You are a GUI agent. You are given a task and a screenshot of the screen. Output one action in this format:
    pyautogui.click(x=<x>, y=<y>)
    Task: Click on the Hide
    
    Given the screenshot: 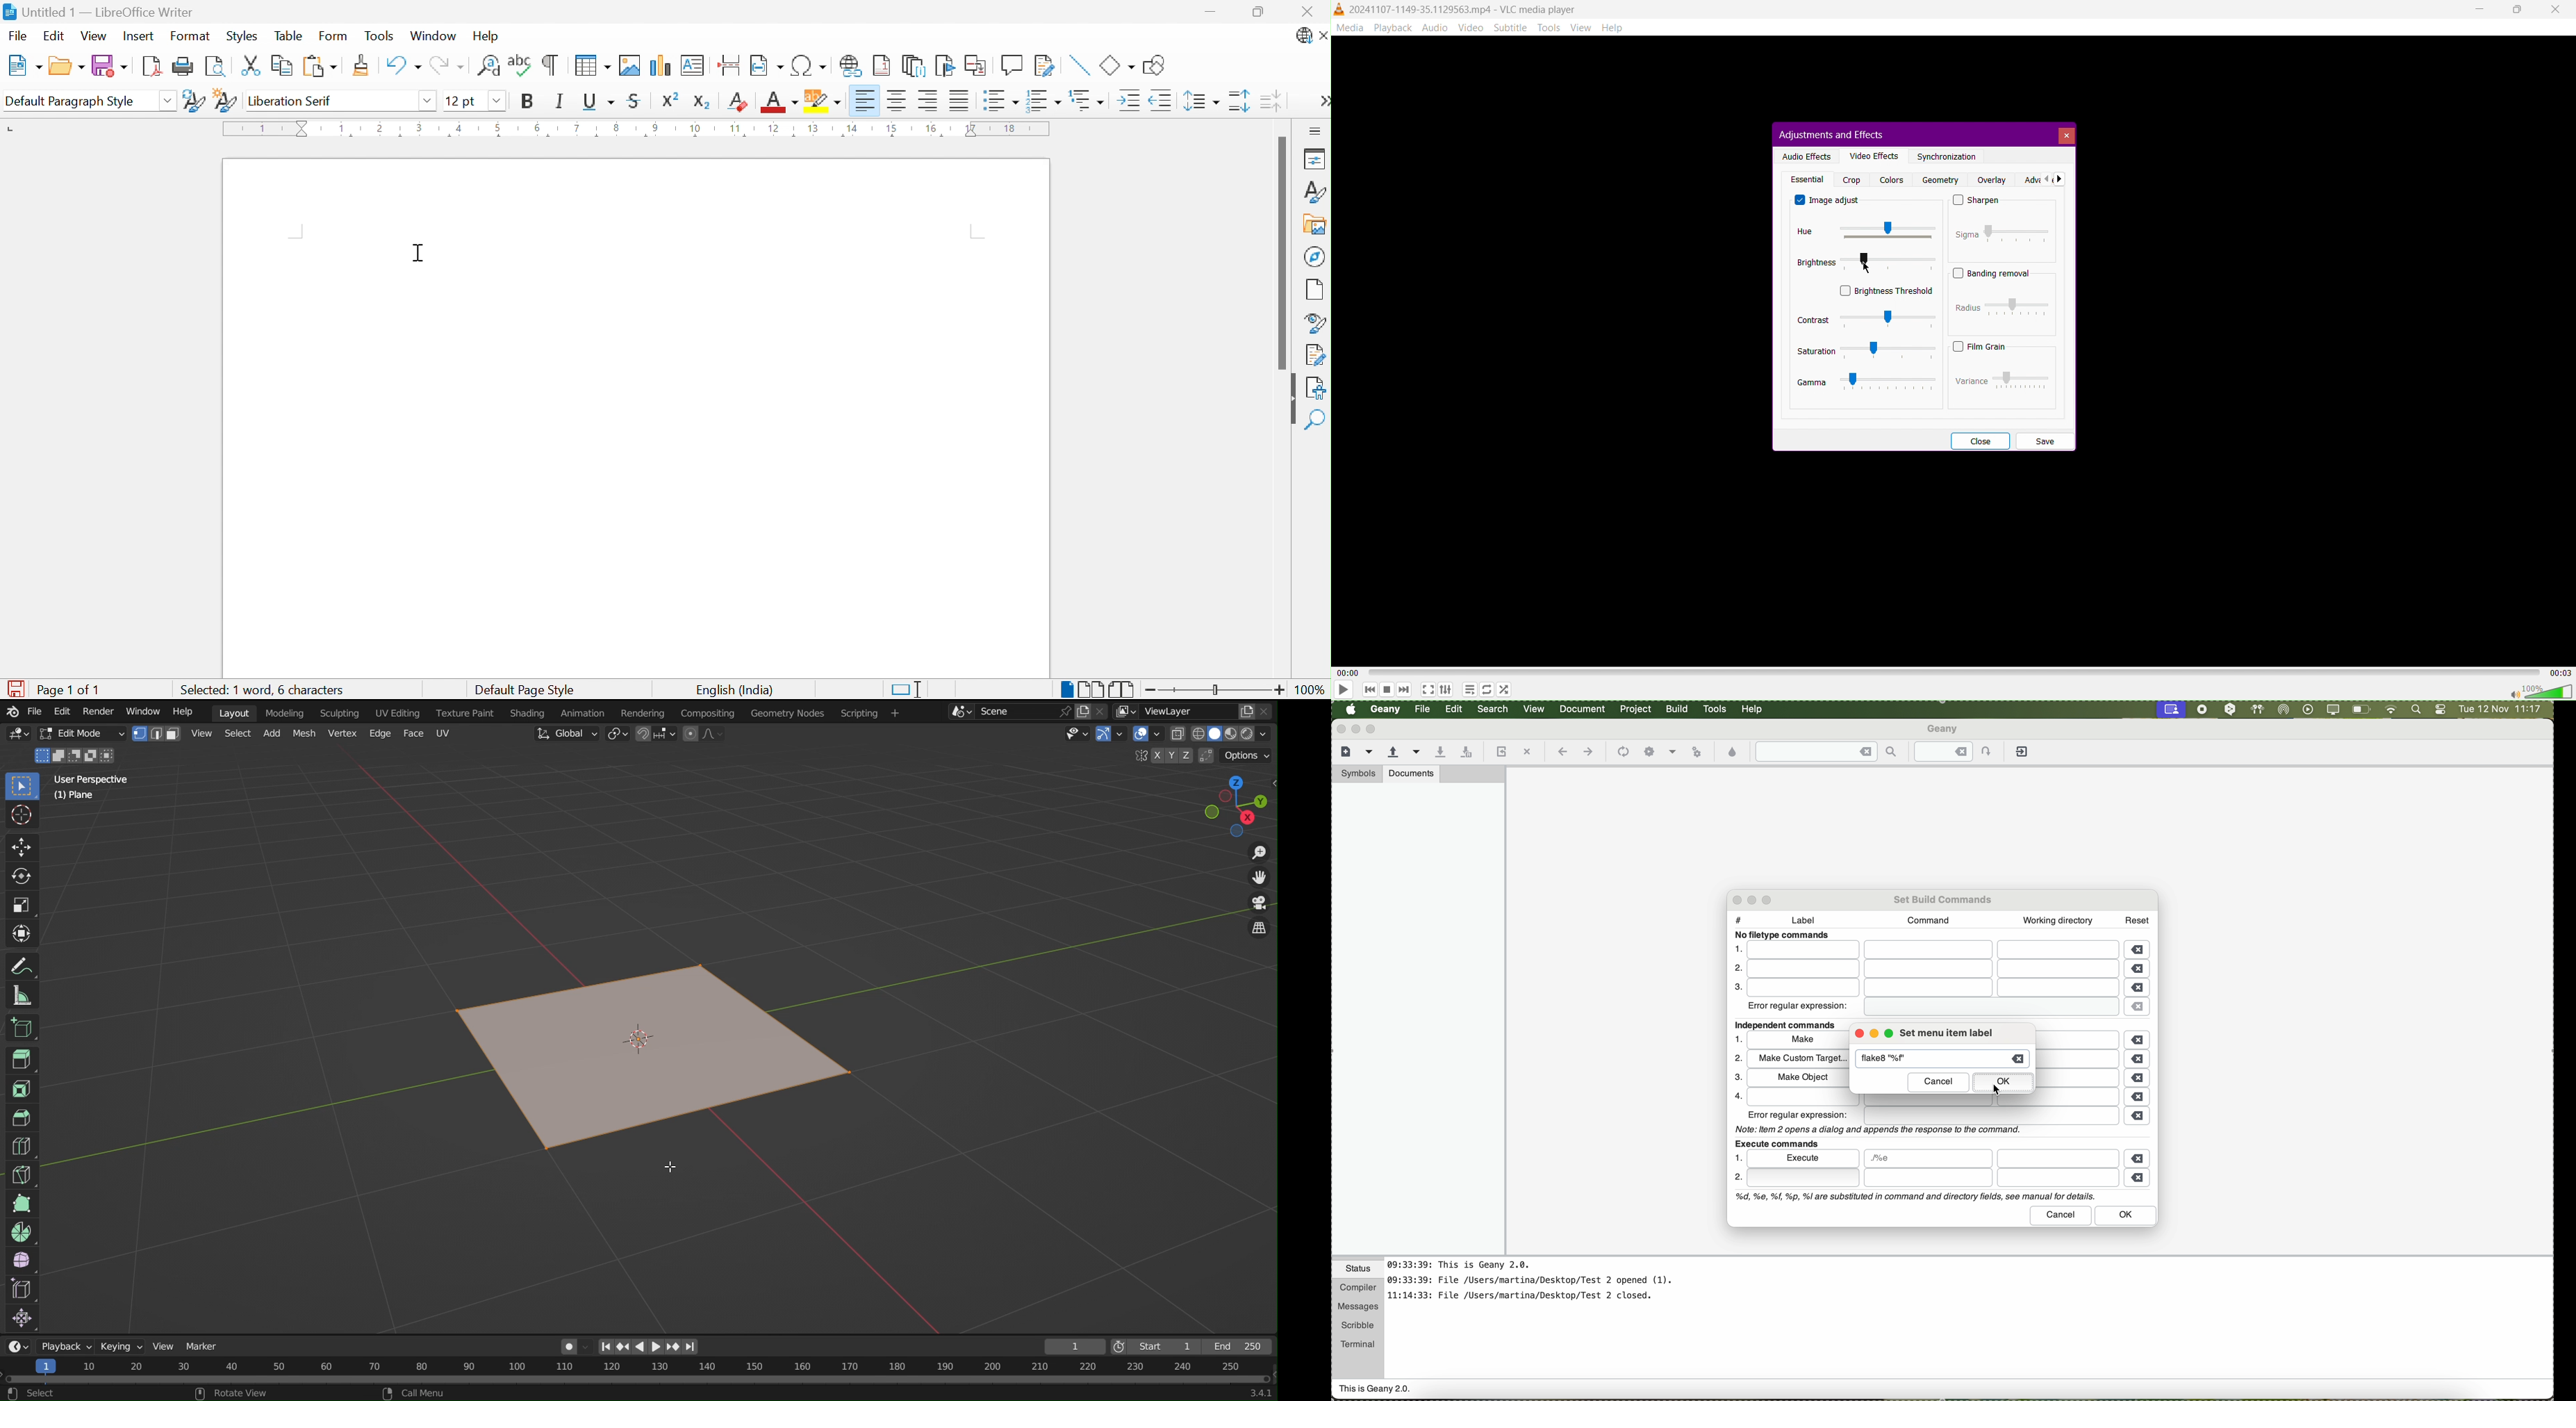 What is the action you would take?
    pyautogui.click(x=1289, y=401)
    